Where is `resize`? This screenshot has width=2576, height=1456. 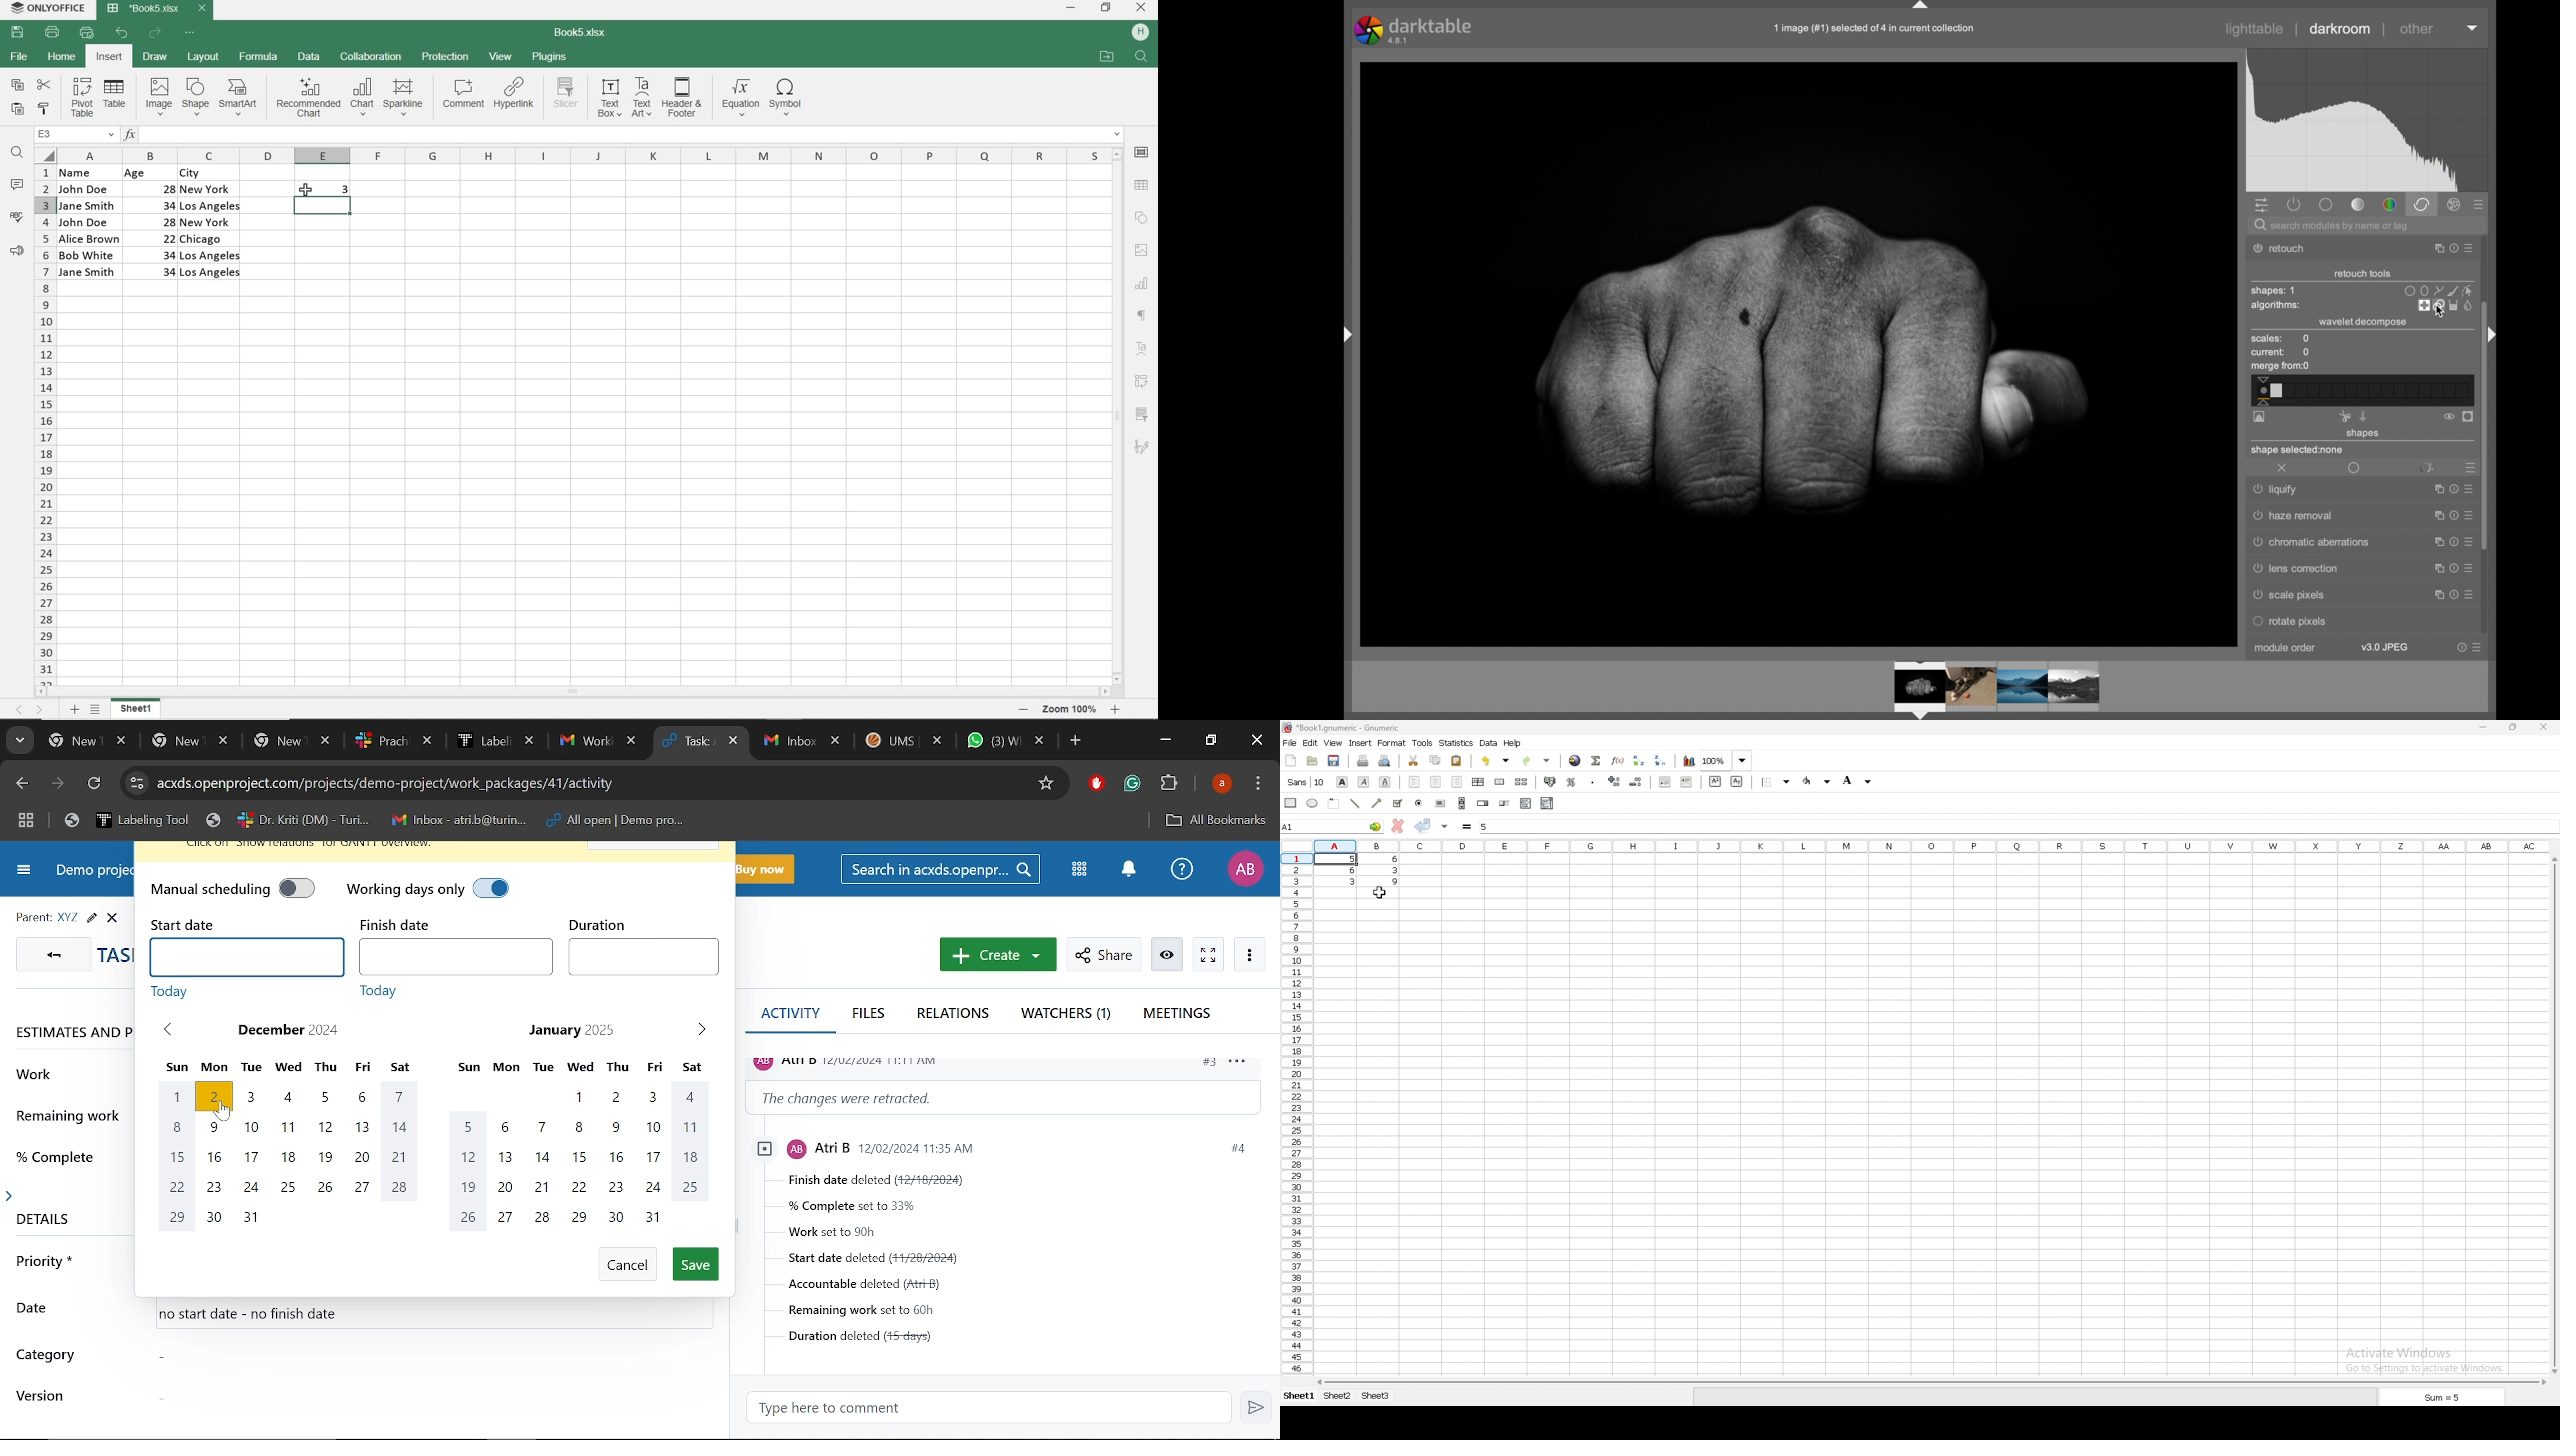 resize is located at coordinates (2513, 727).